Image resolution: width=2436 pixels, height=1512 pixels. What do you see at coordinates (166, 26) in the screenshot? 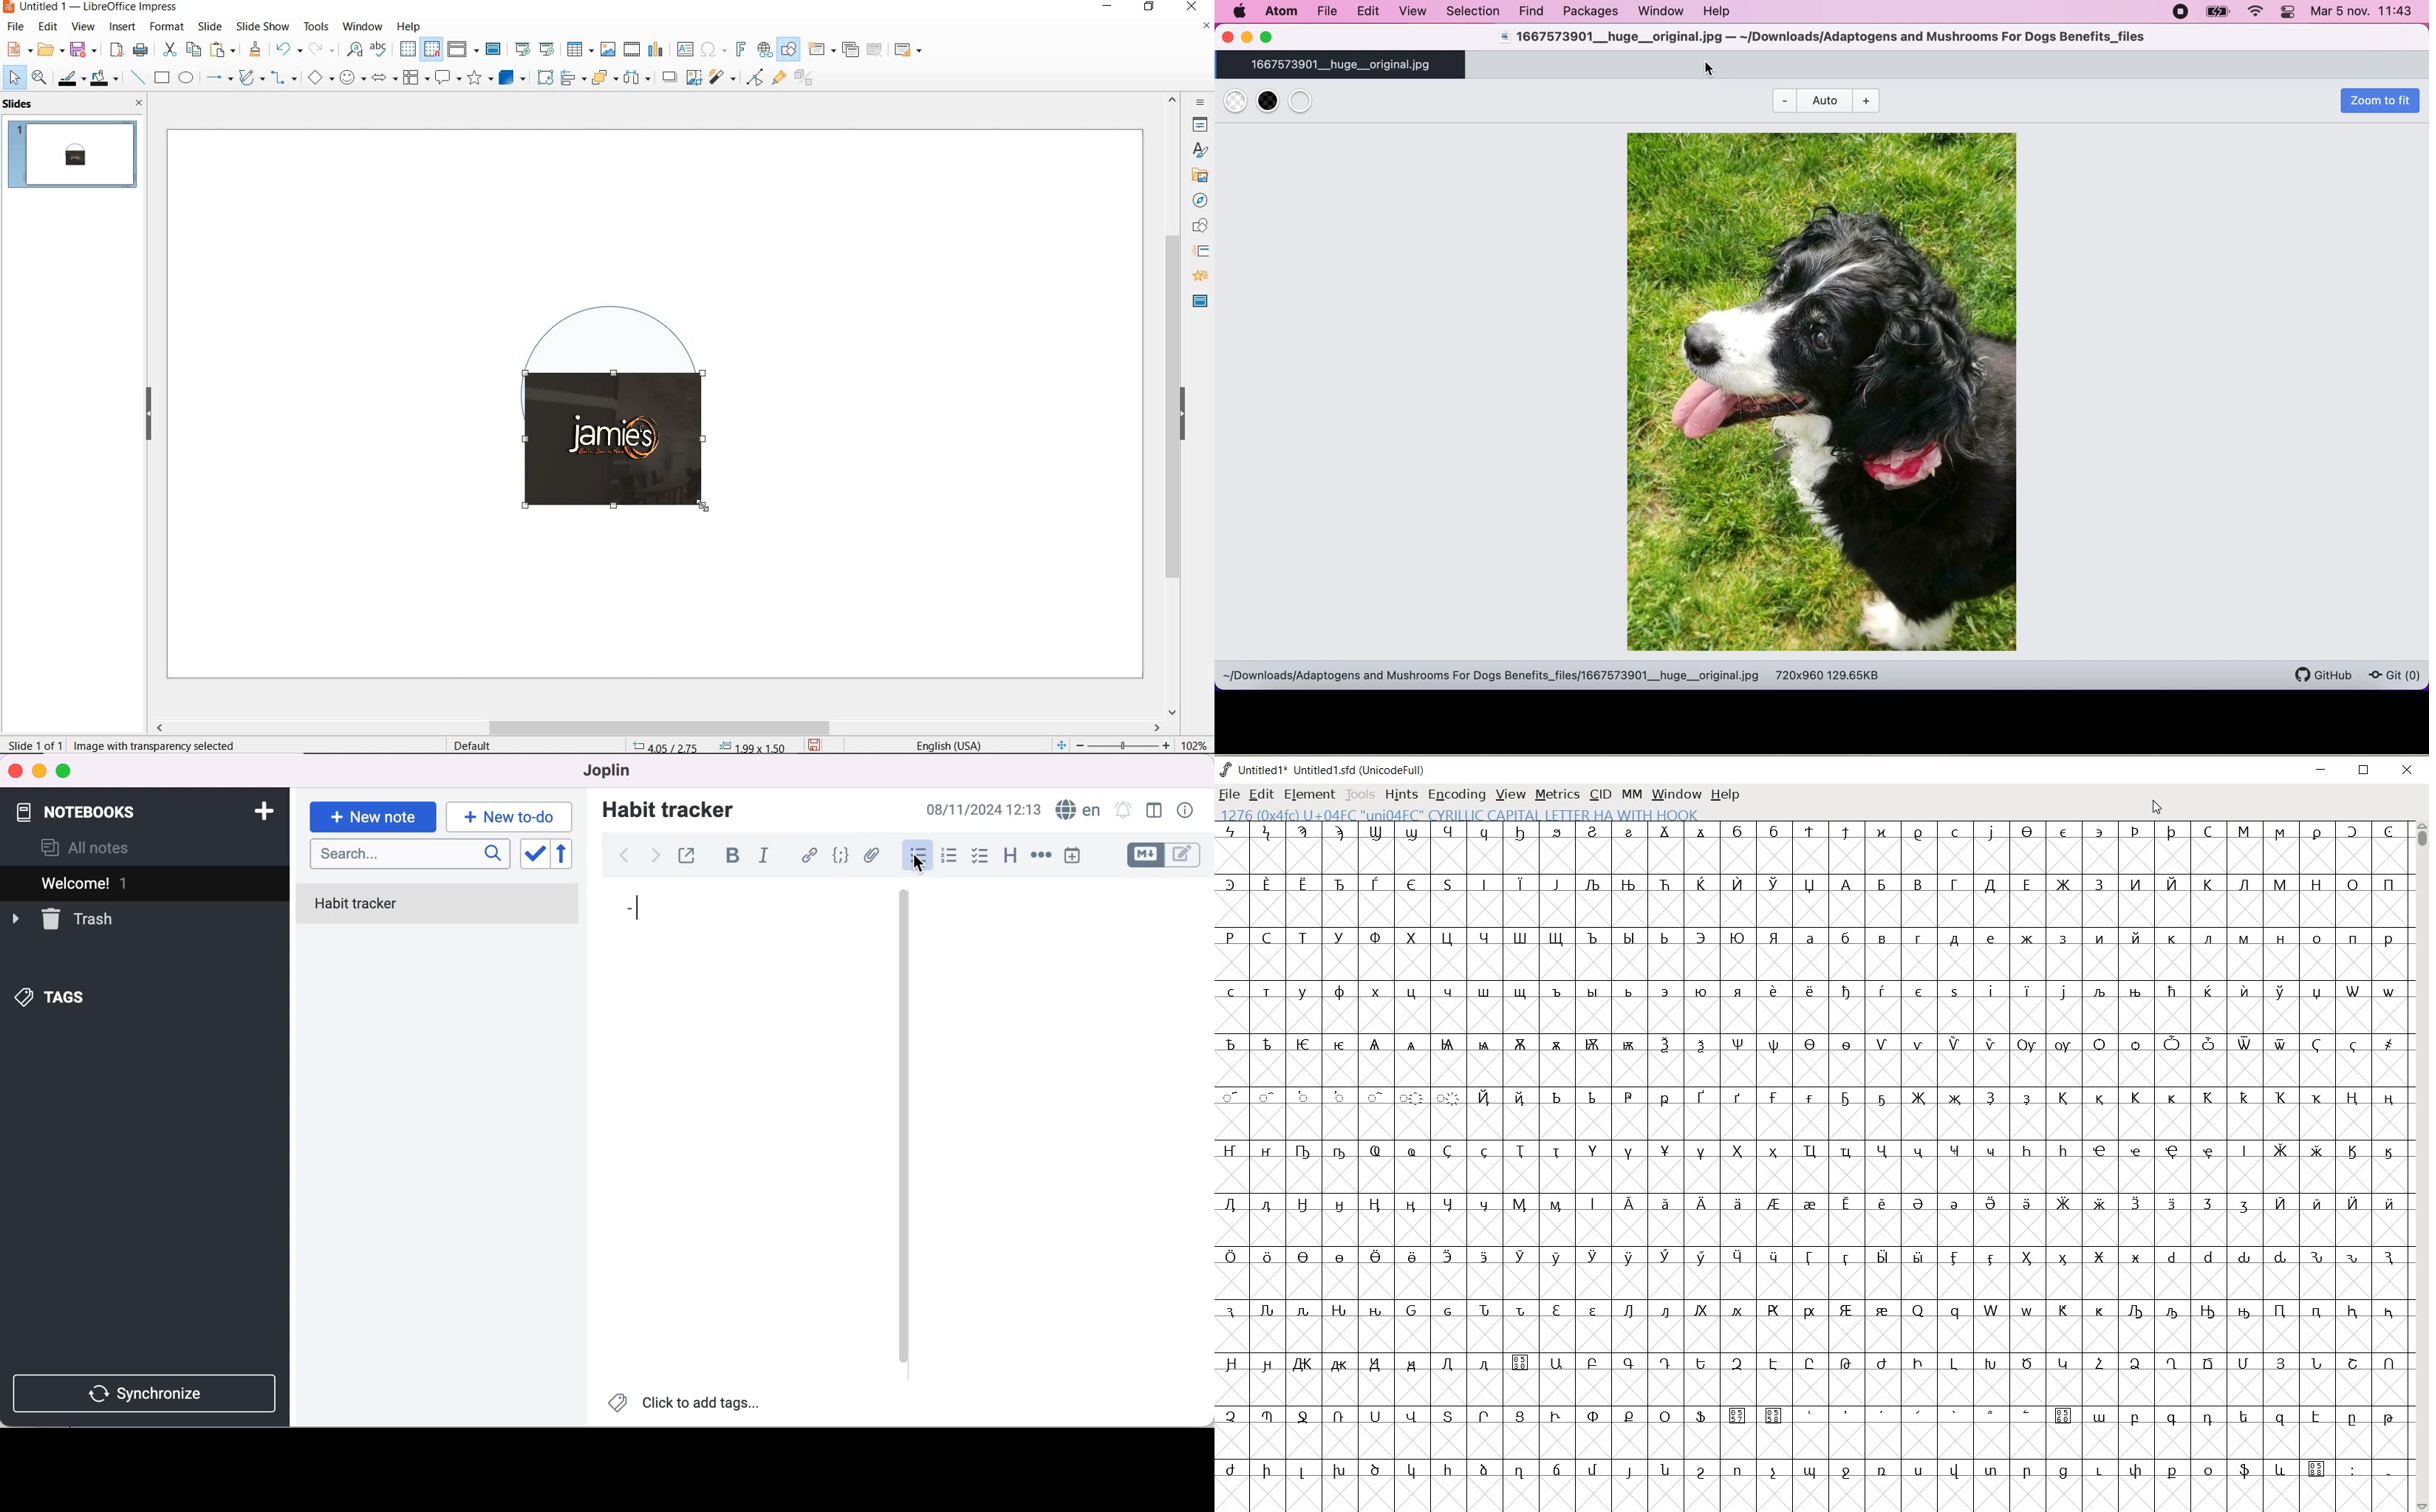
I see `format` at bounding box center [166, 26].